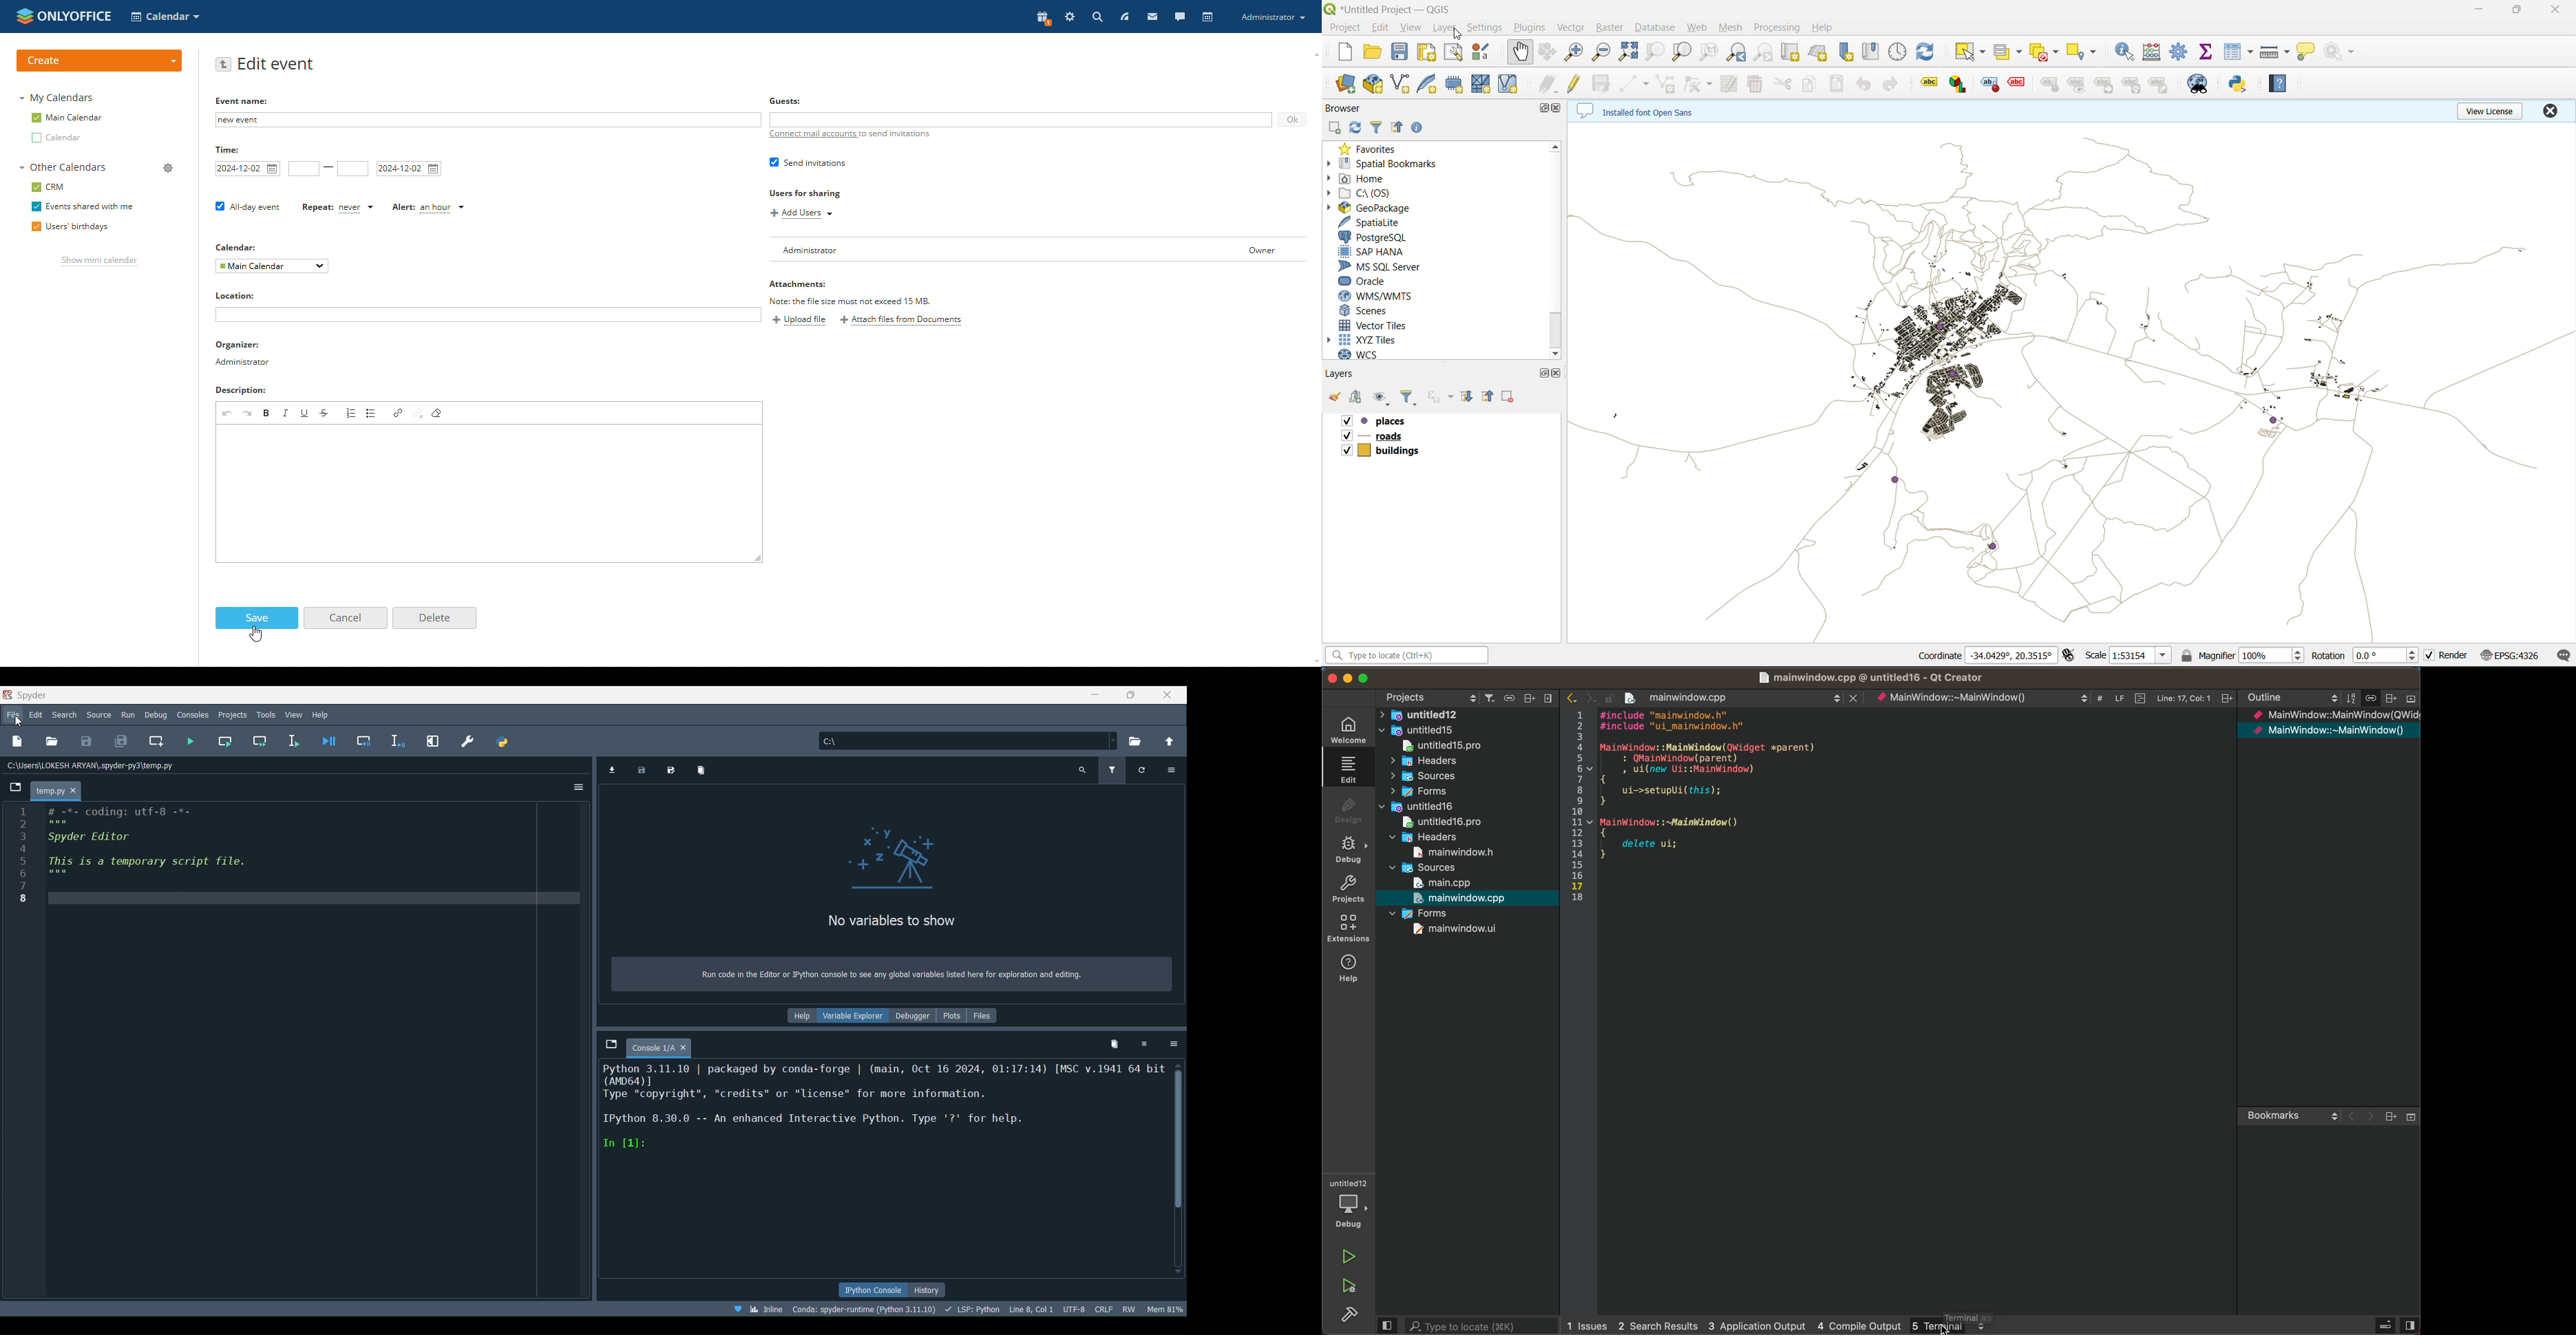 Image resolution: width=2576 pixels, height=1344 pixels. Describe the element at coordinates (1208, 17) in the screenshot. I see `calendar` at that location.